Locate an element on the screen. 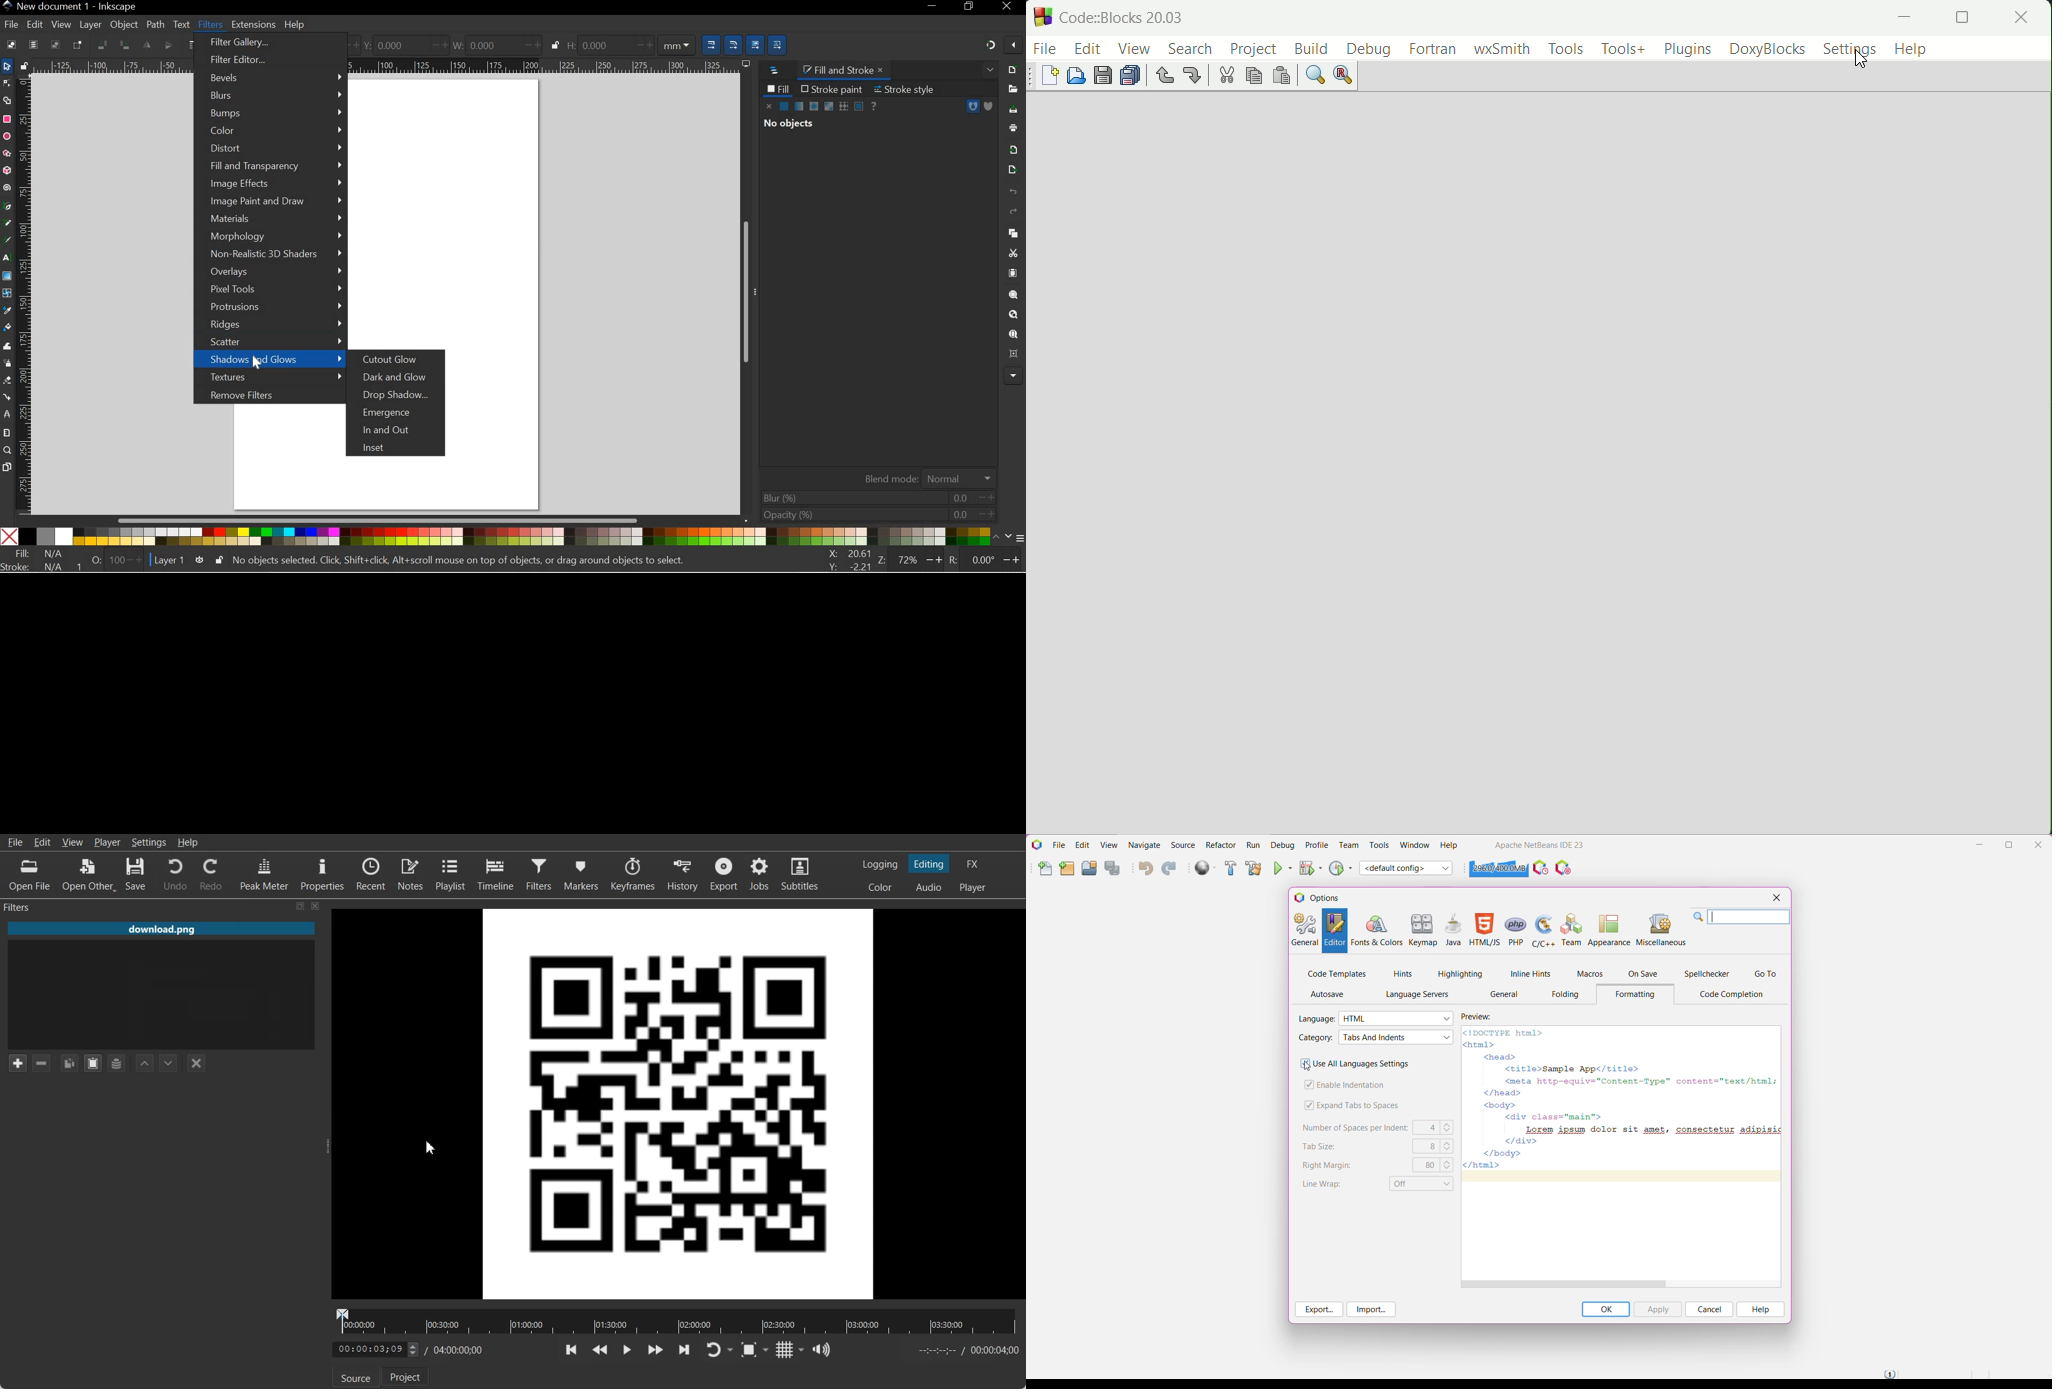  Save is located at coordinates (138, 875).